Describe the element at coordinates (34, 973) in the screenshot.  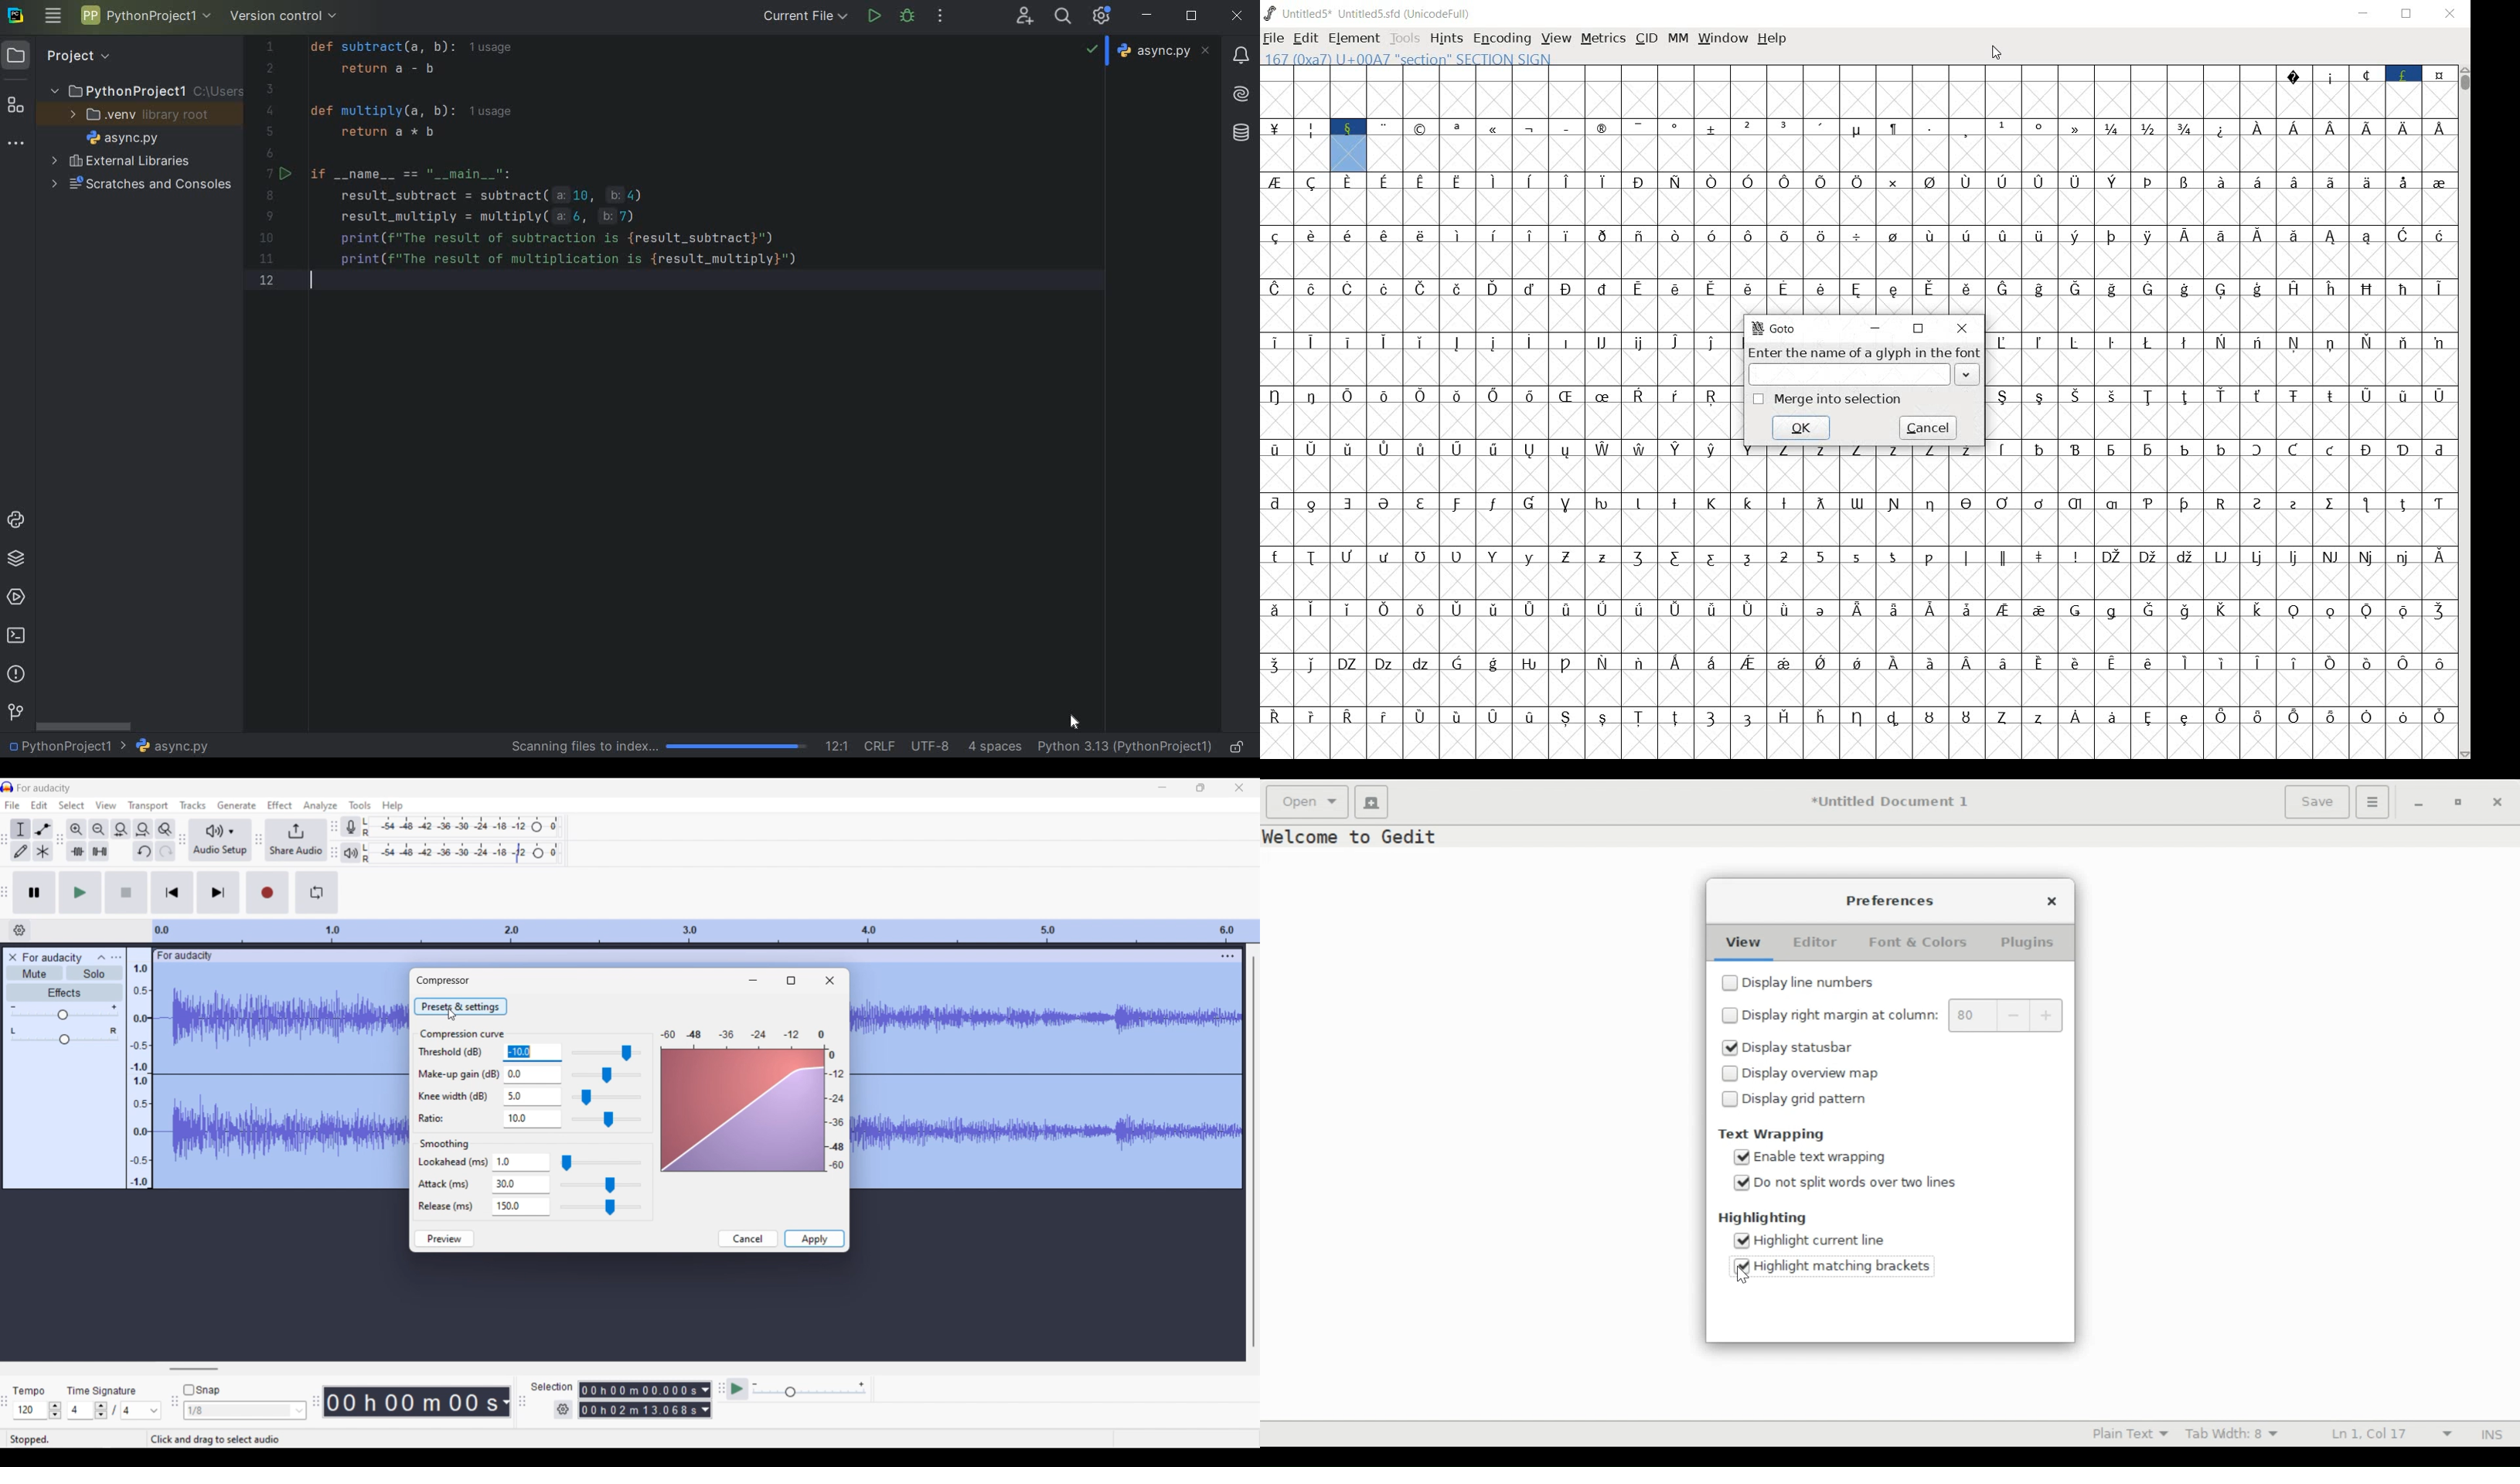
I see `Mute` at that location.